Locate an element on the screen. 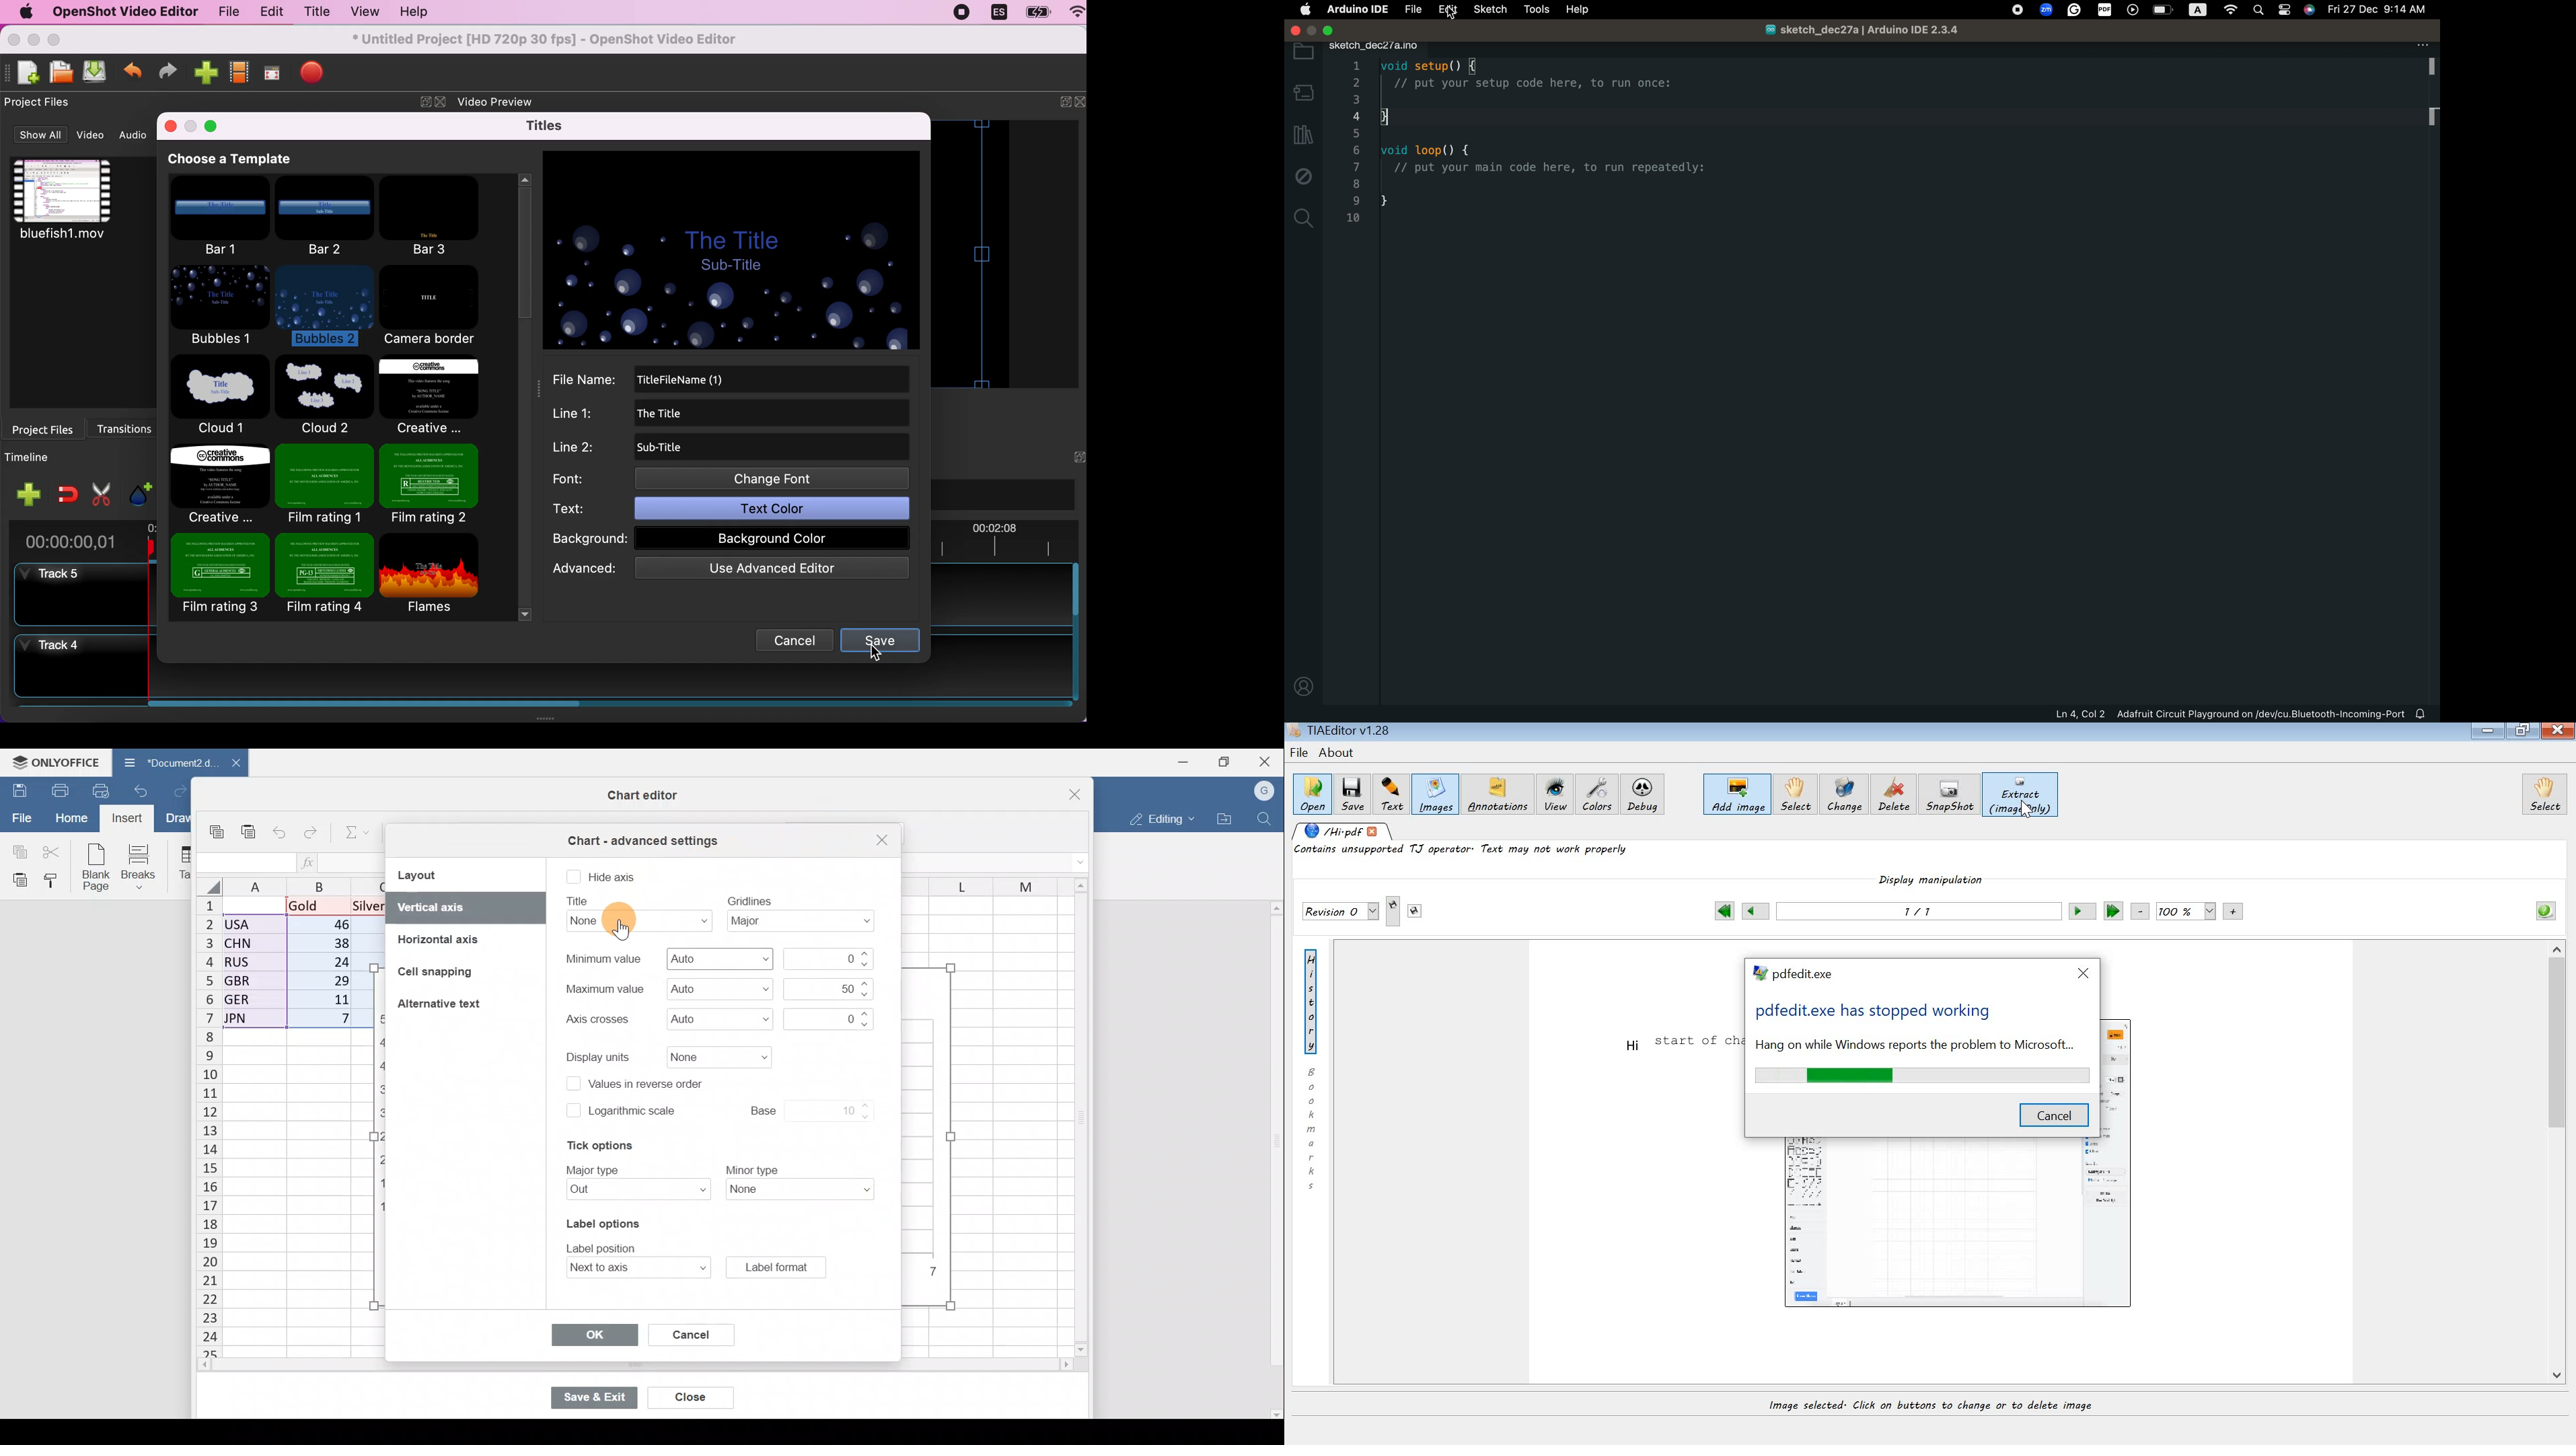 The height and width of the screenshot is (1456, 2576). checkbox is located at coordinates (573, 878).